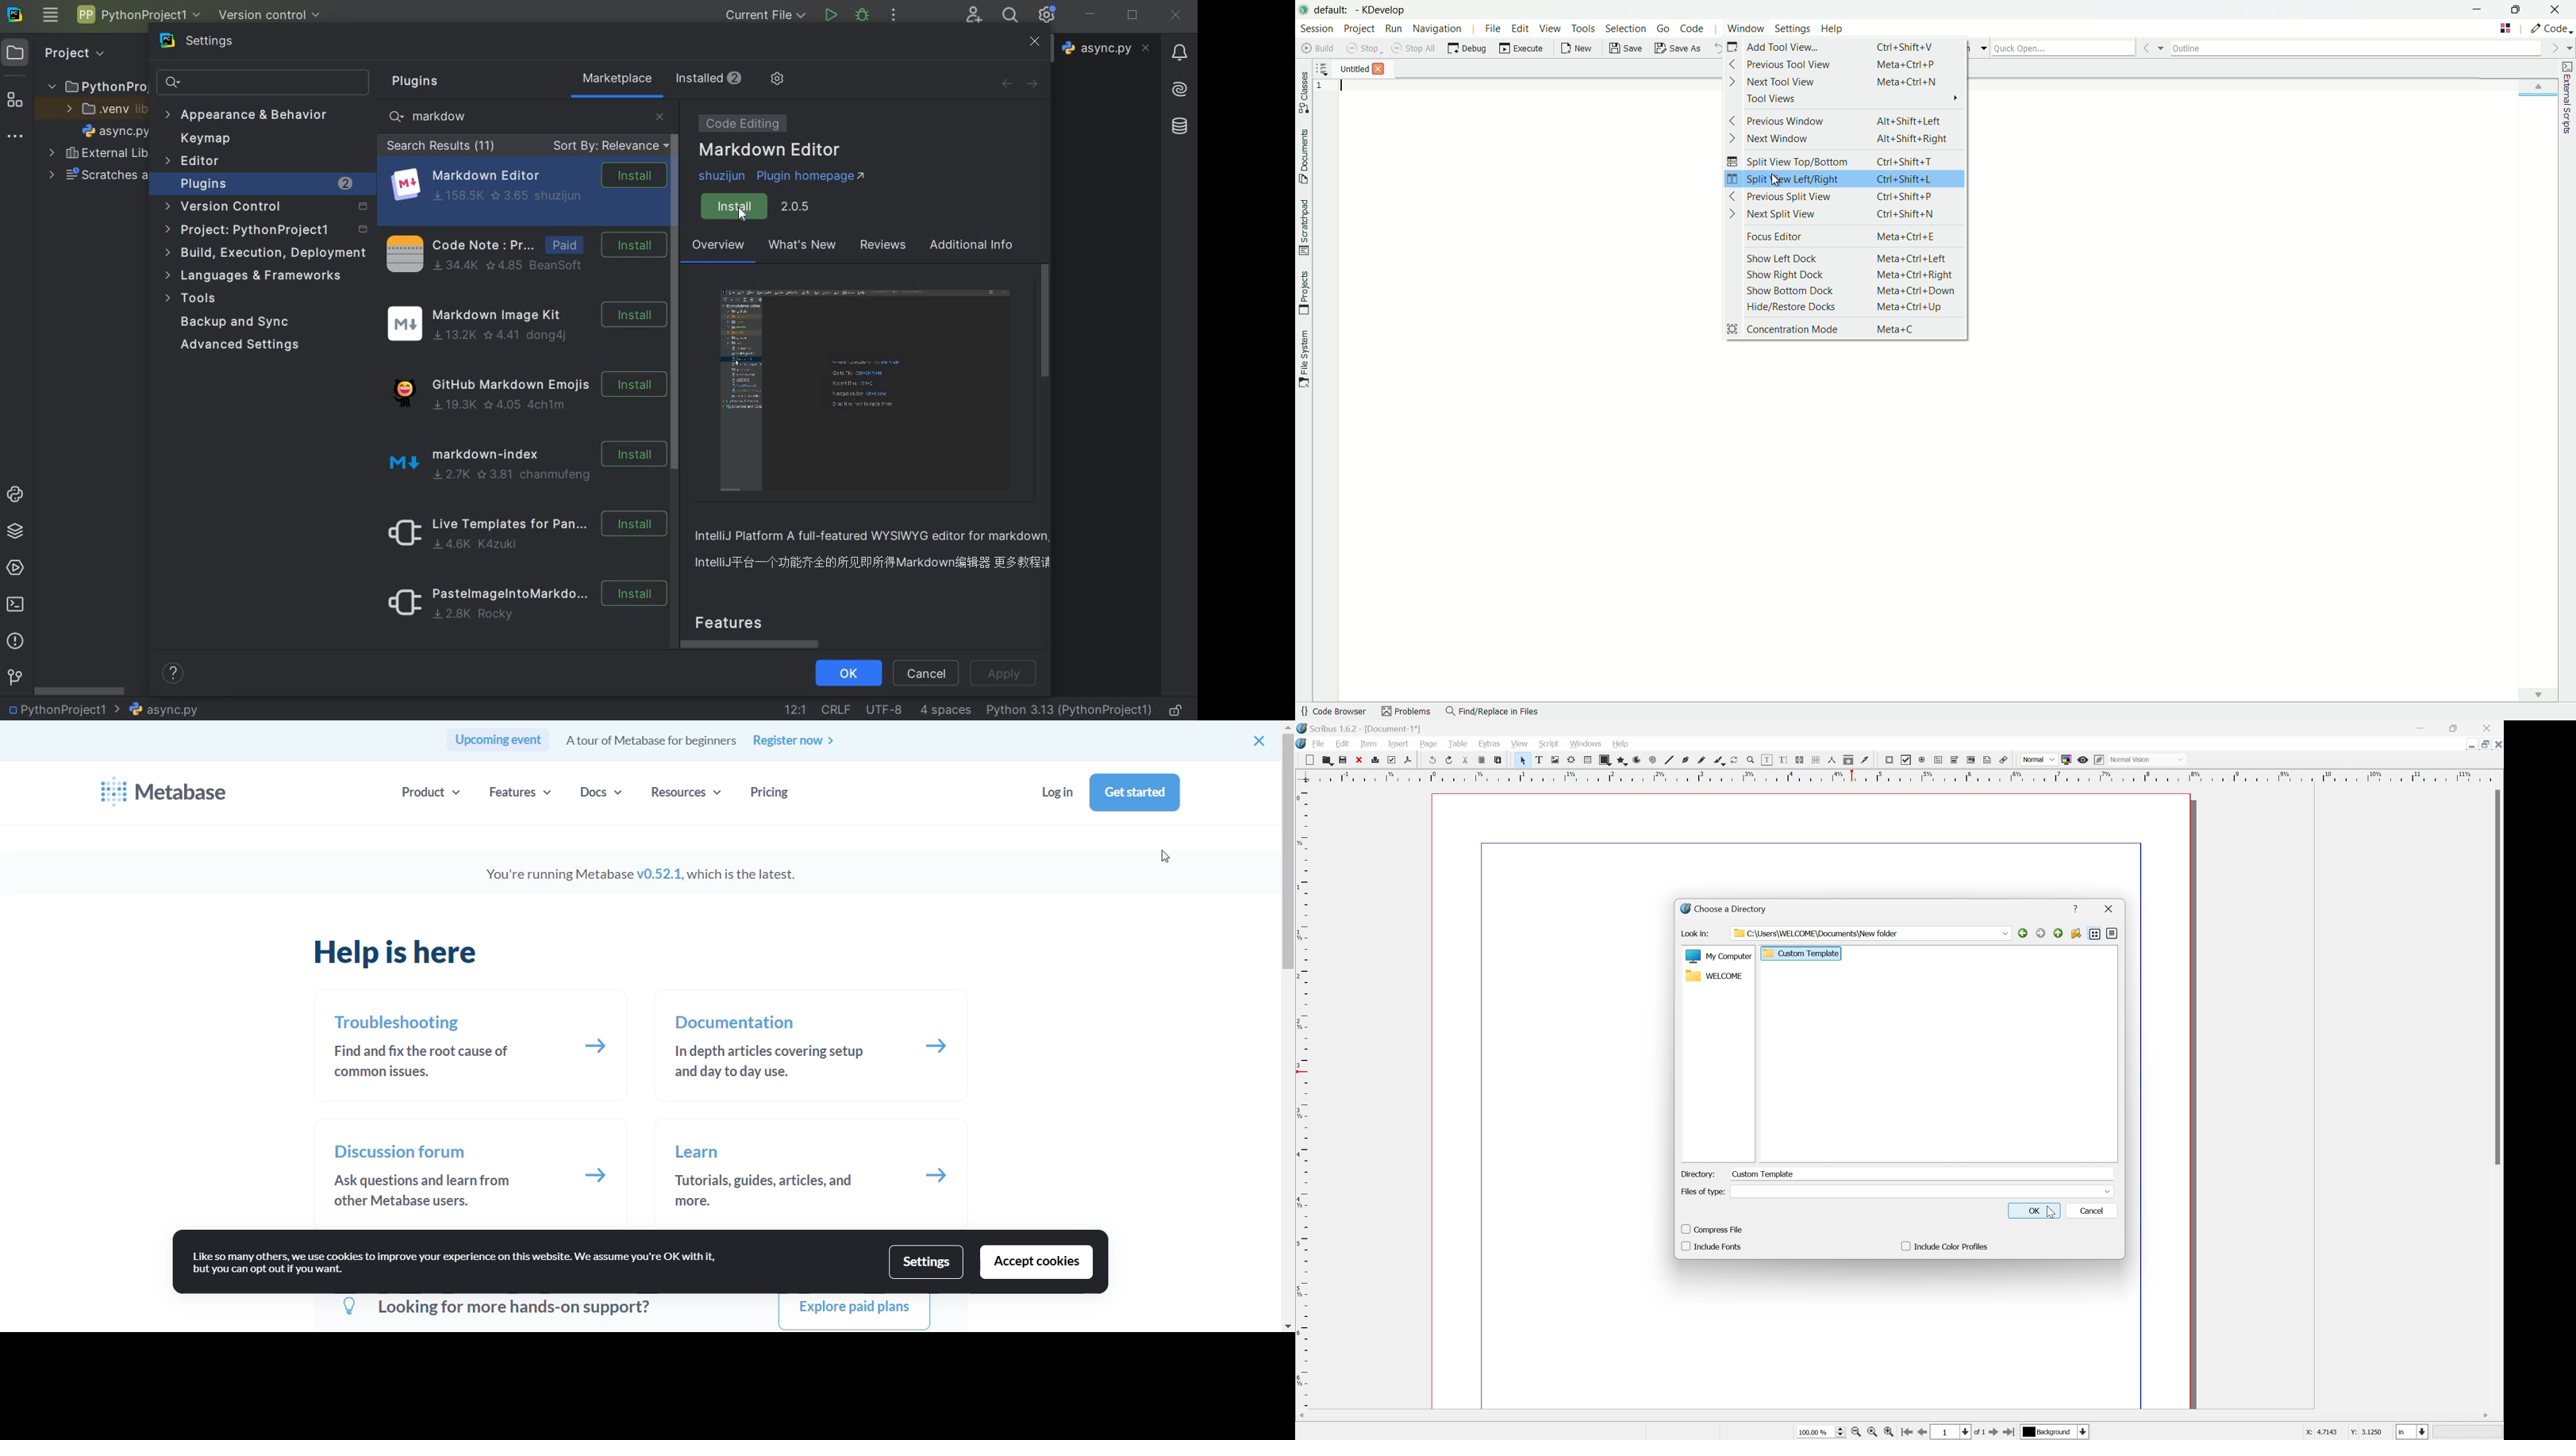  Describe the element at coordinates (1650, 761) in the screenshot. I see `spiral` at that location.